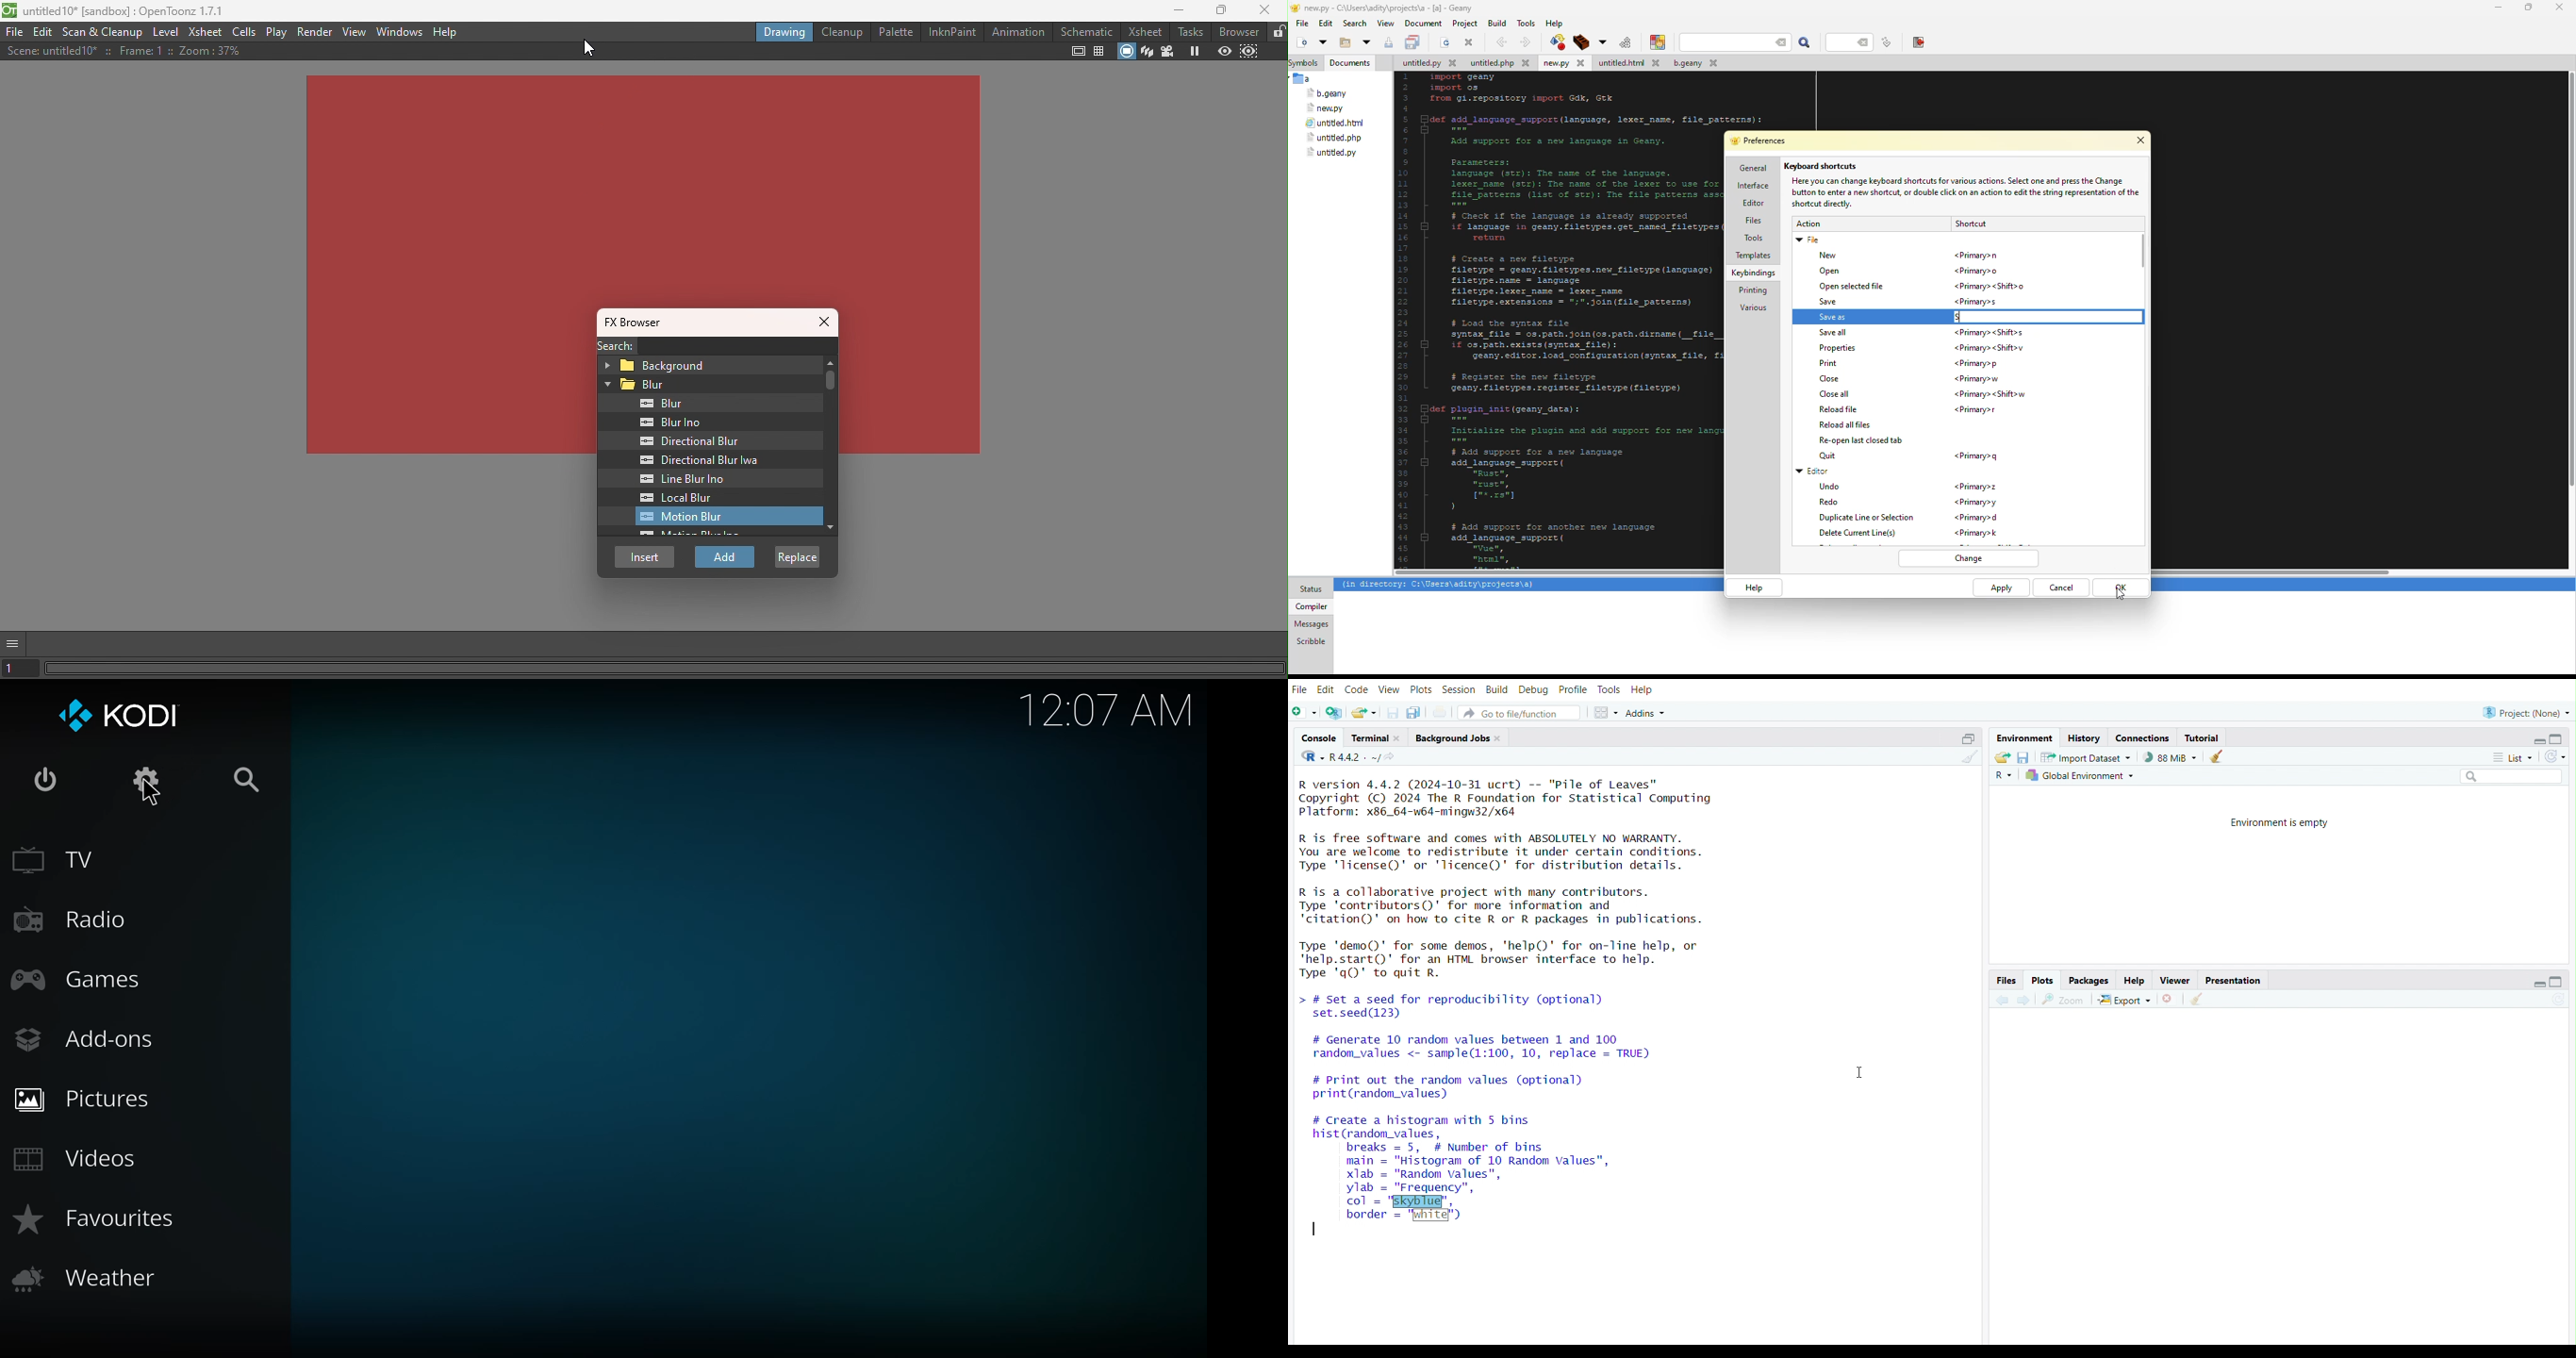 The height and width of the screenshot is (1372, 2576). What do you see at coordinates (1499, 688) in the screenshot?
I see `build` at bounding box center [1499, 688].